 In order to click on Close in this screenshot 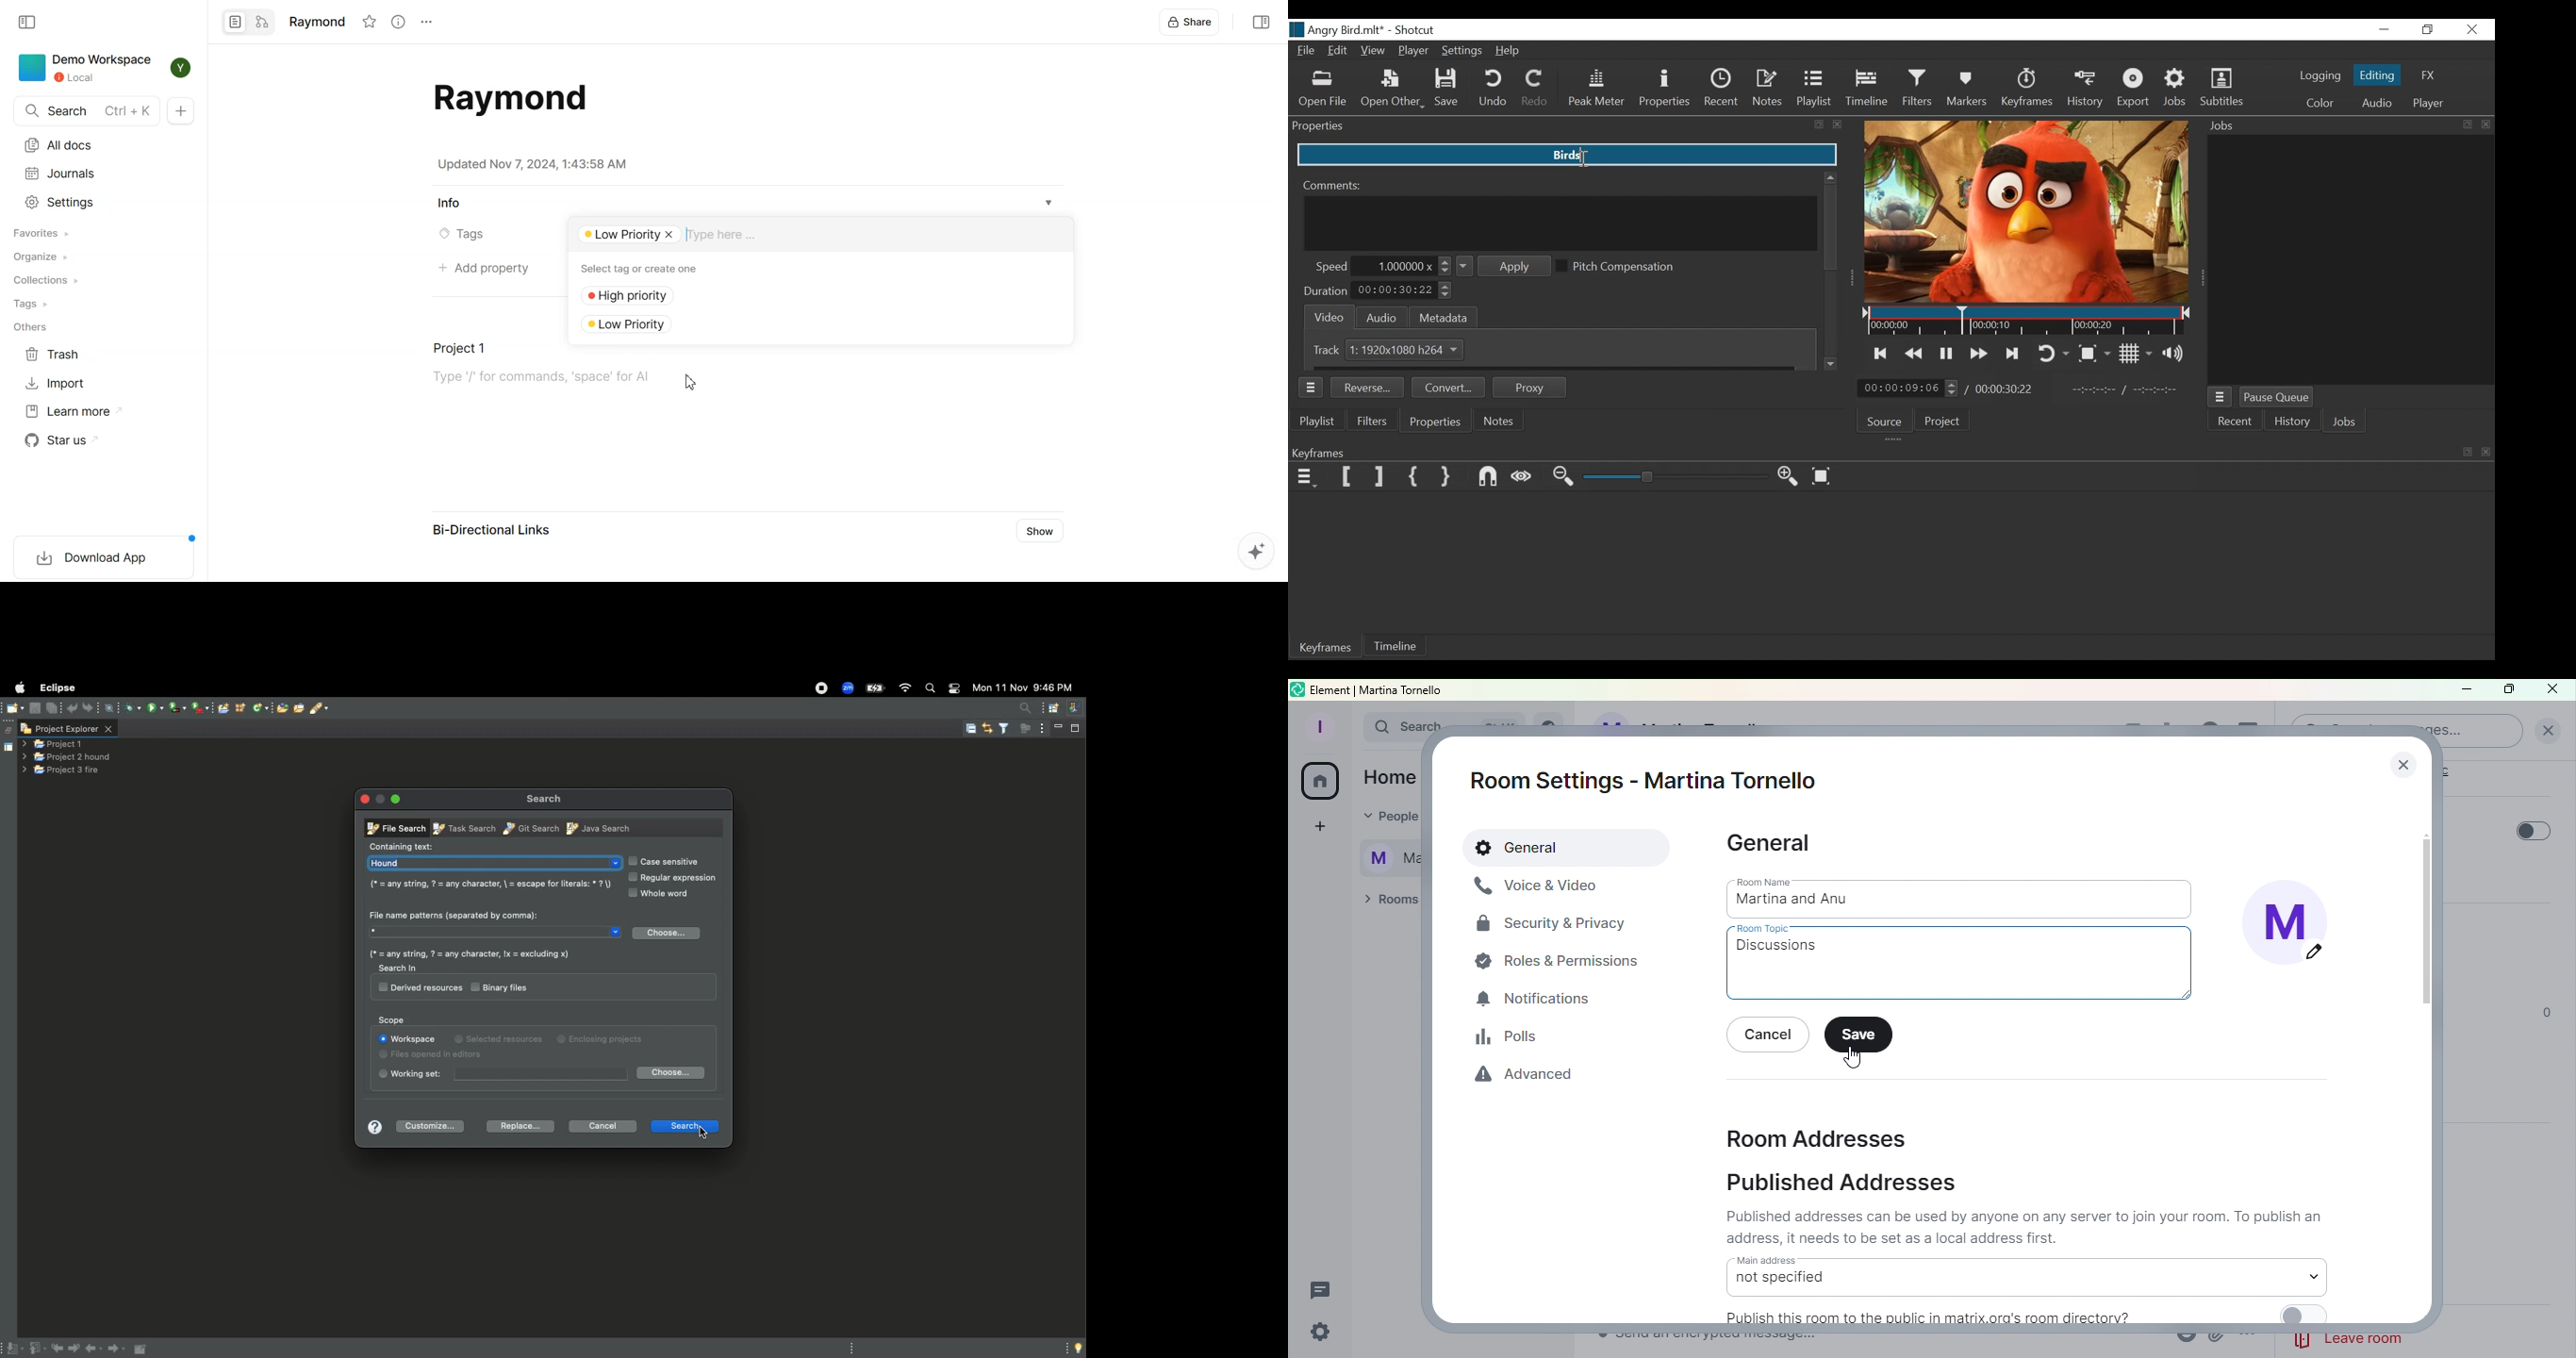, I will do `click(2399, 759)`.